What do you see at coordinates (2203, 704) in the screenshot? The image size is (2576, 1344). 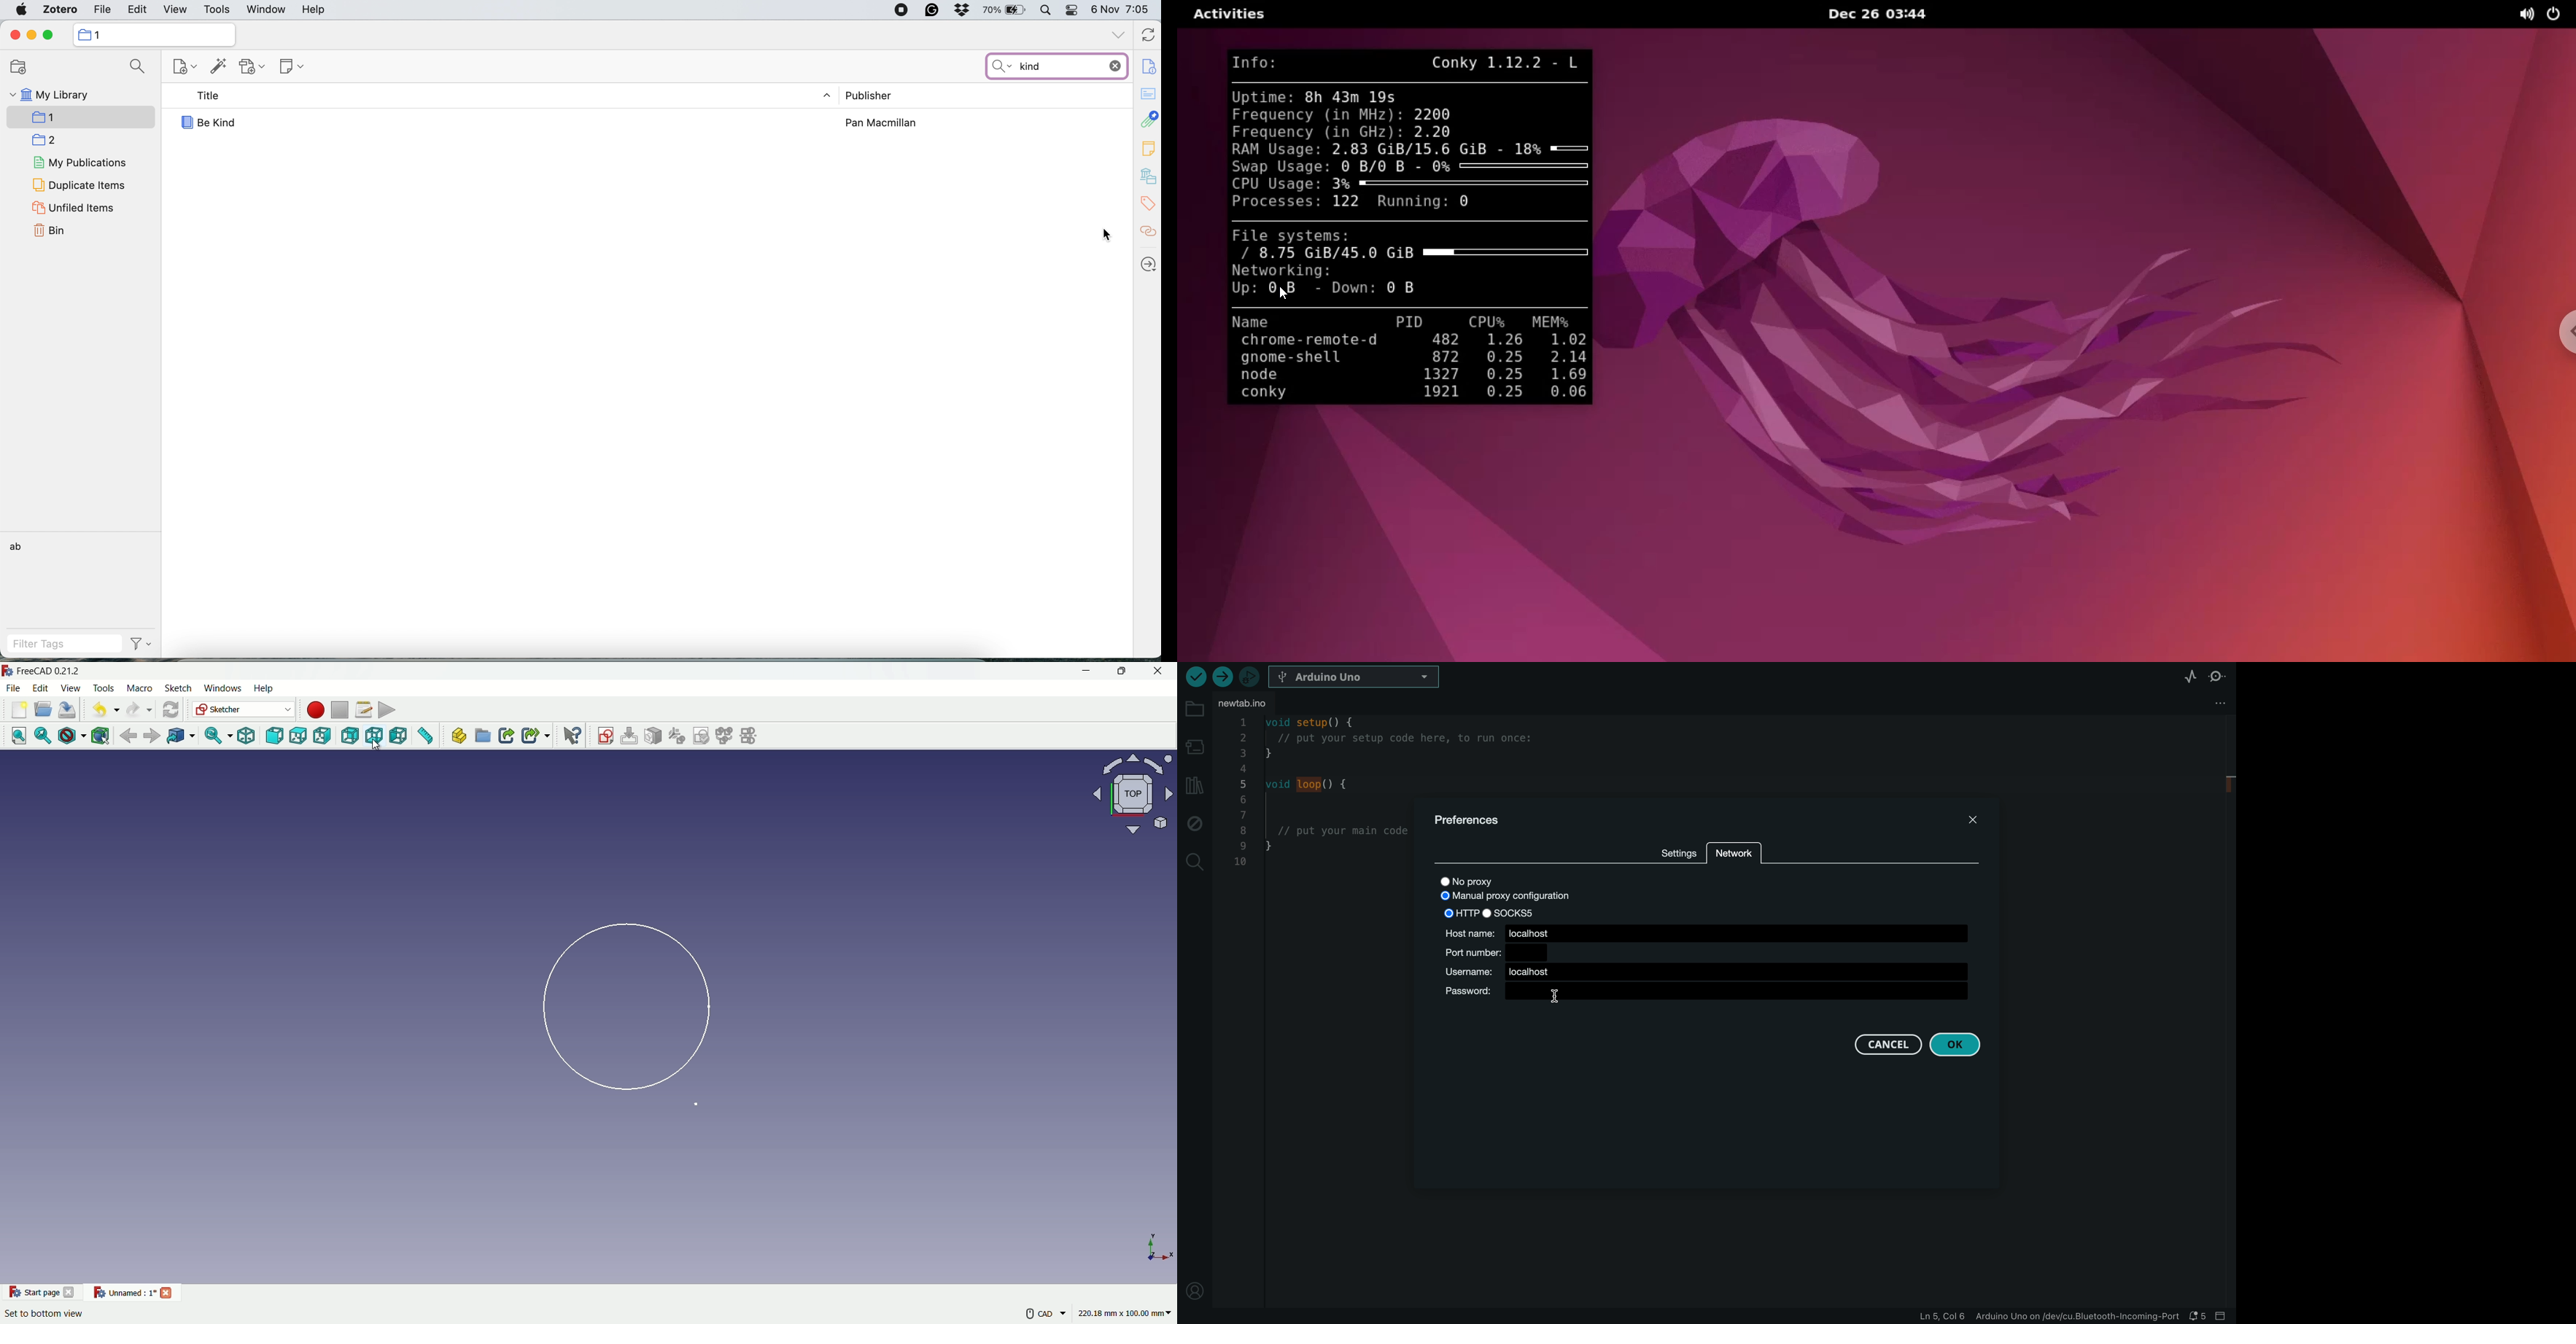 I see `file setting` at bounding box center [2203, 704].